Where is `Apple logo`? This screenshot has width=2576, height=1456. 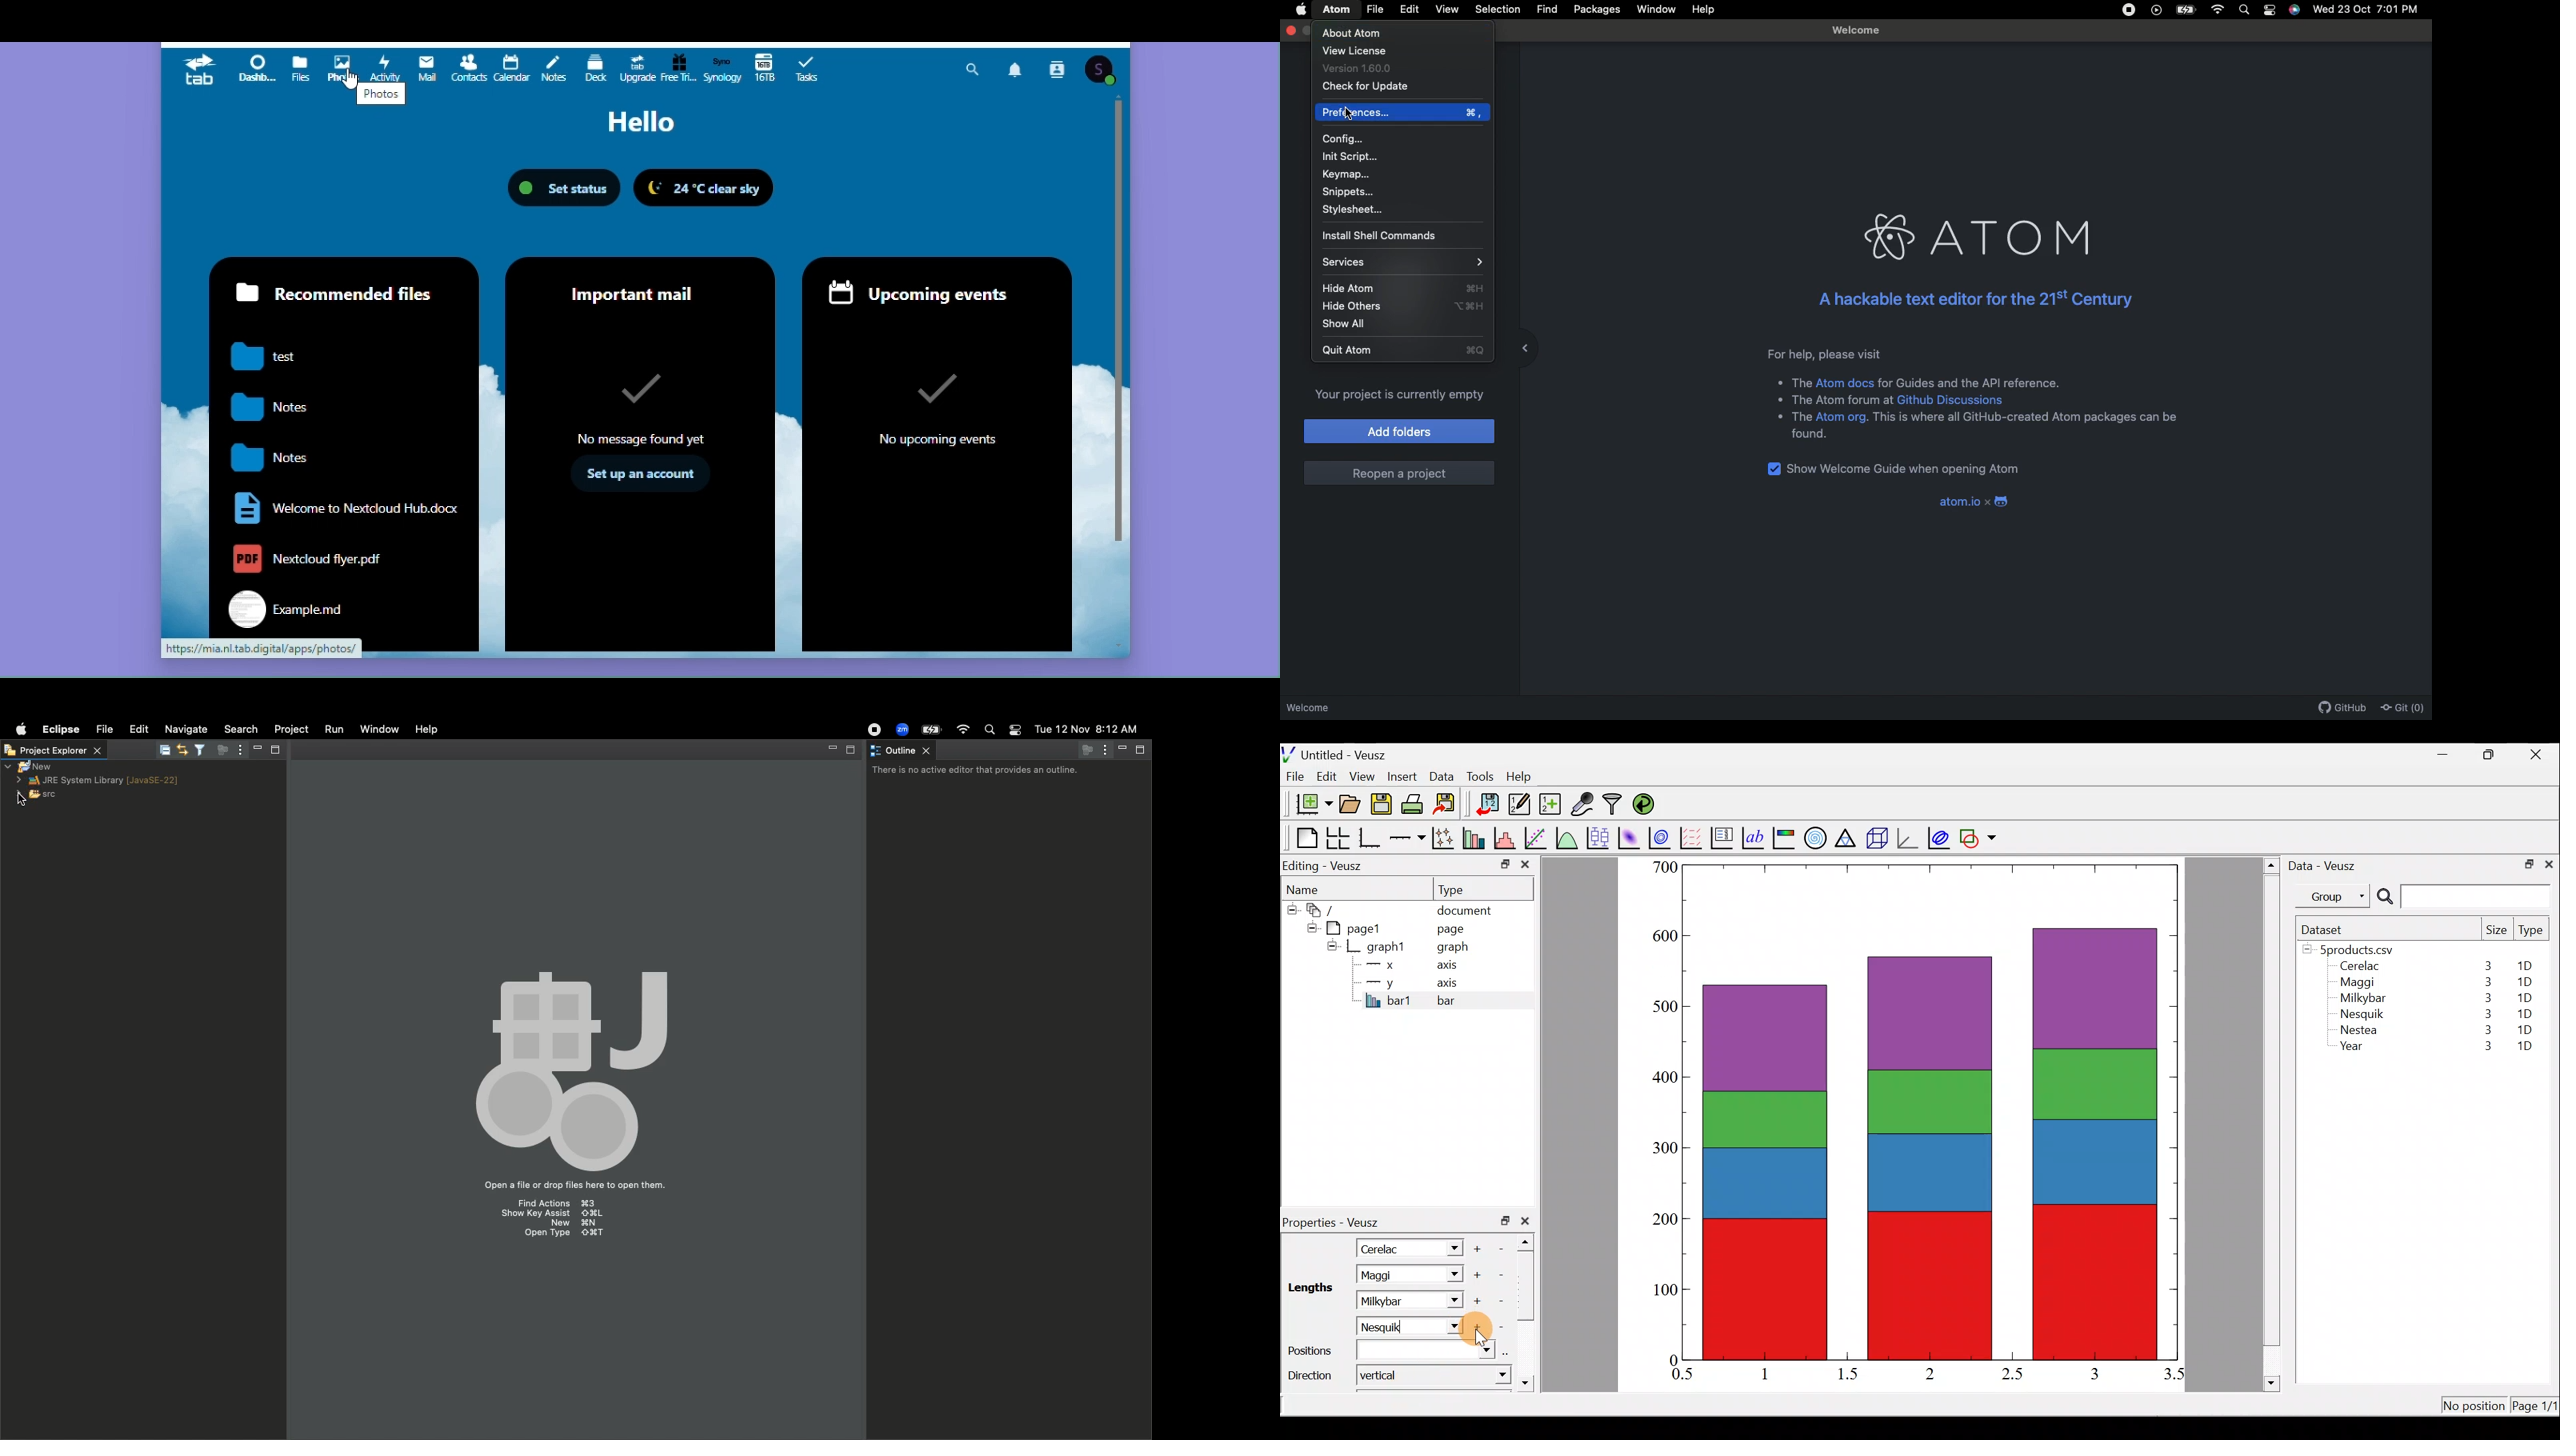
Apple logo is located at coordinates (20, 730).